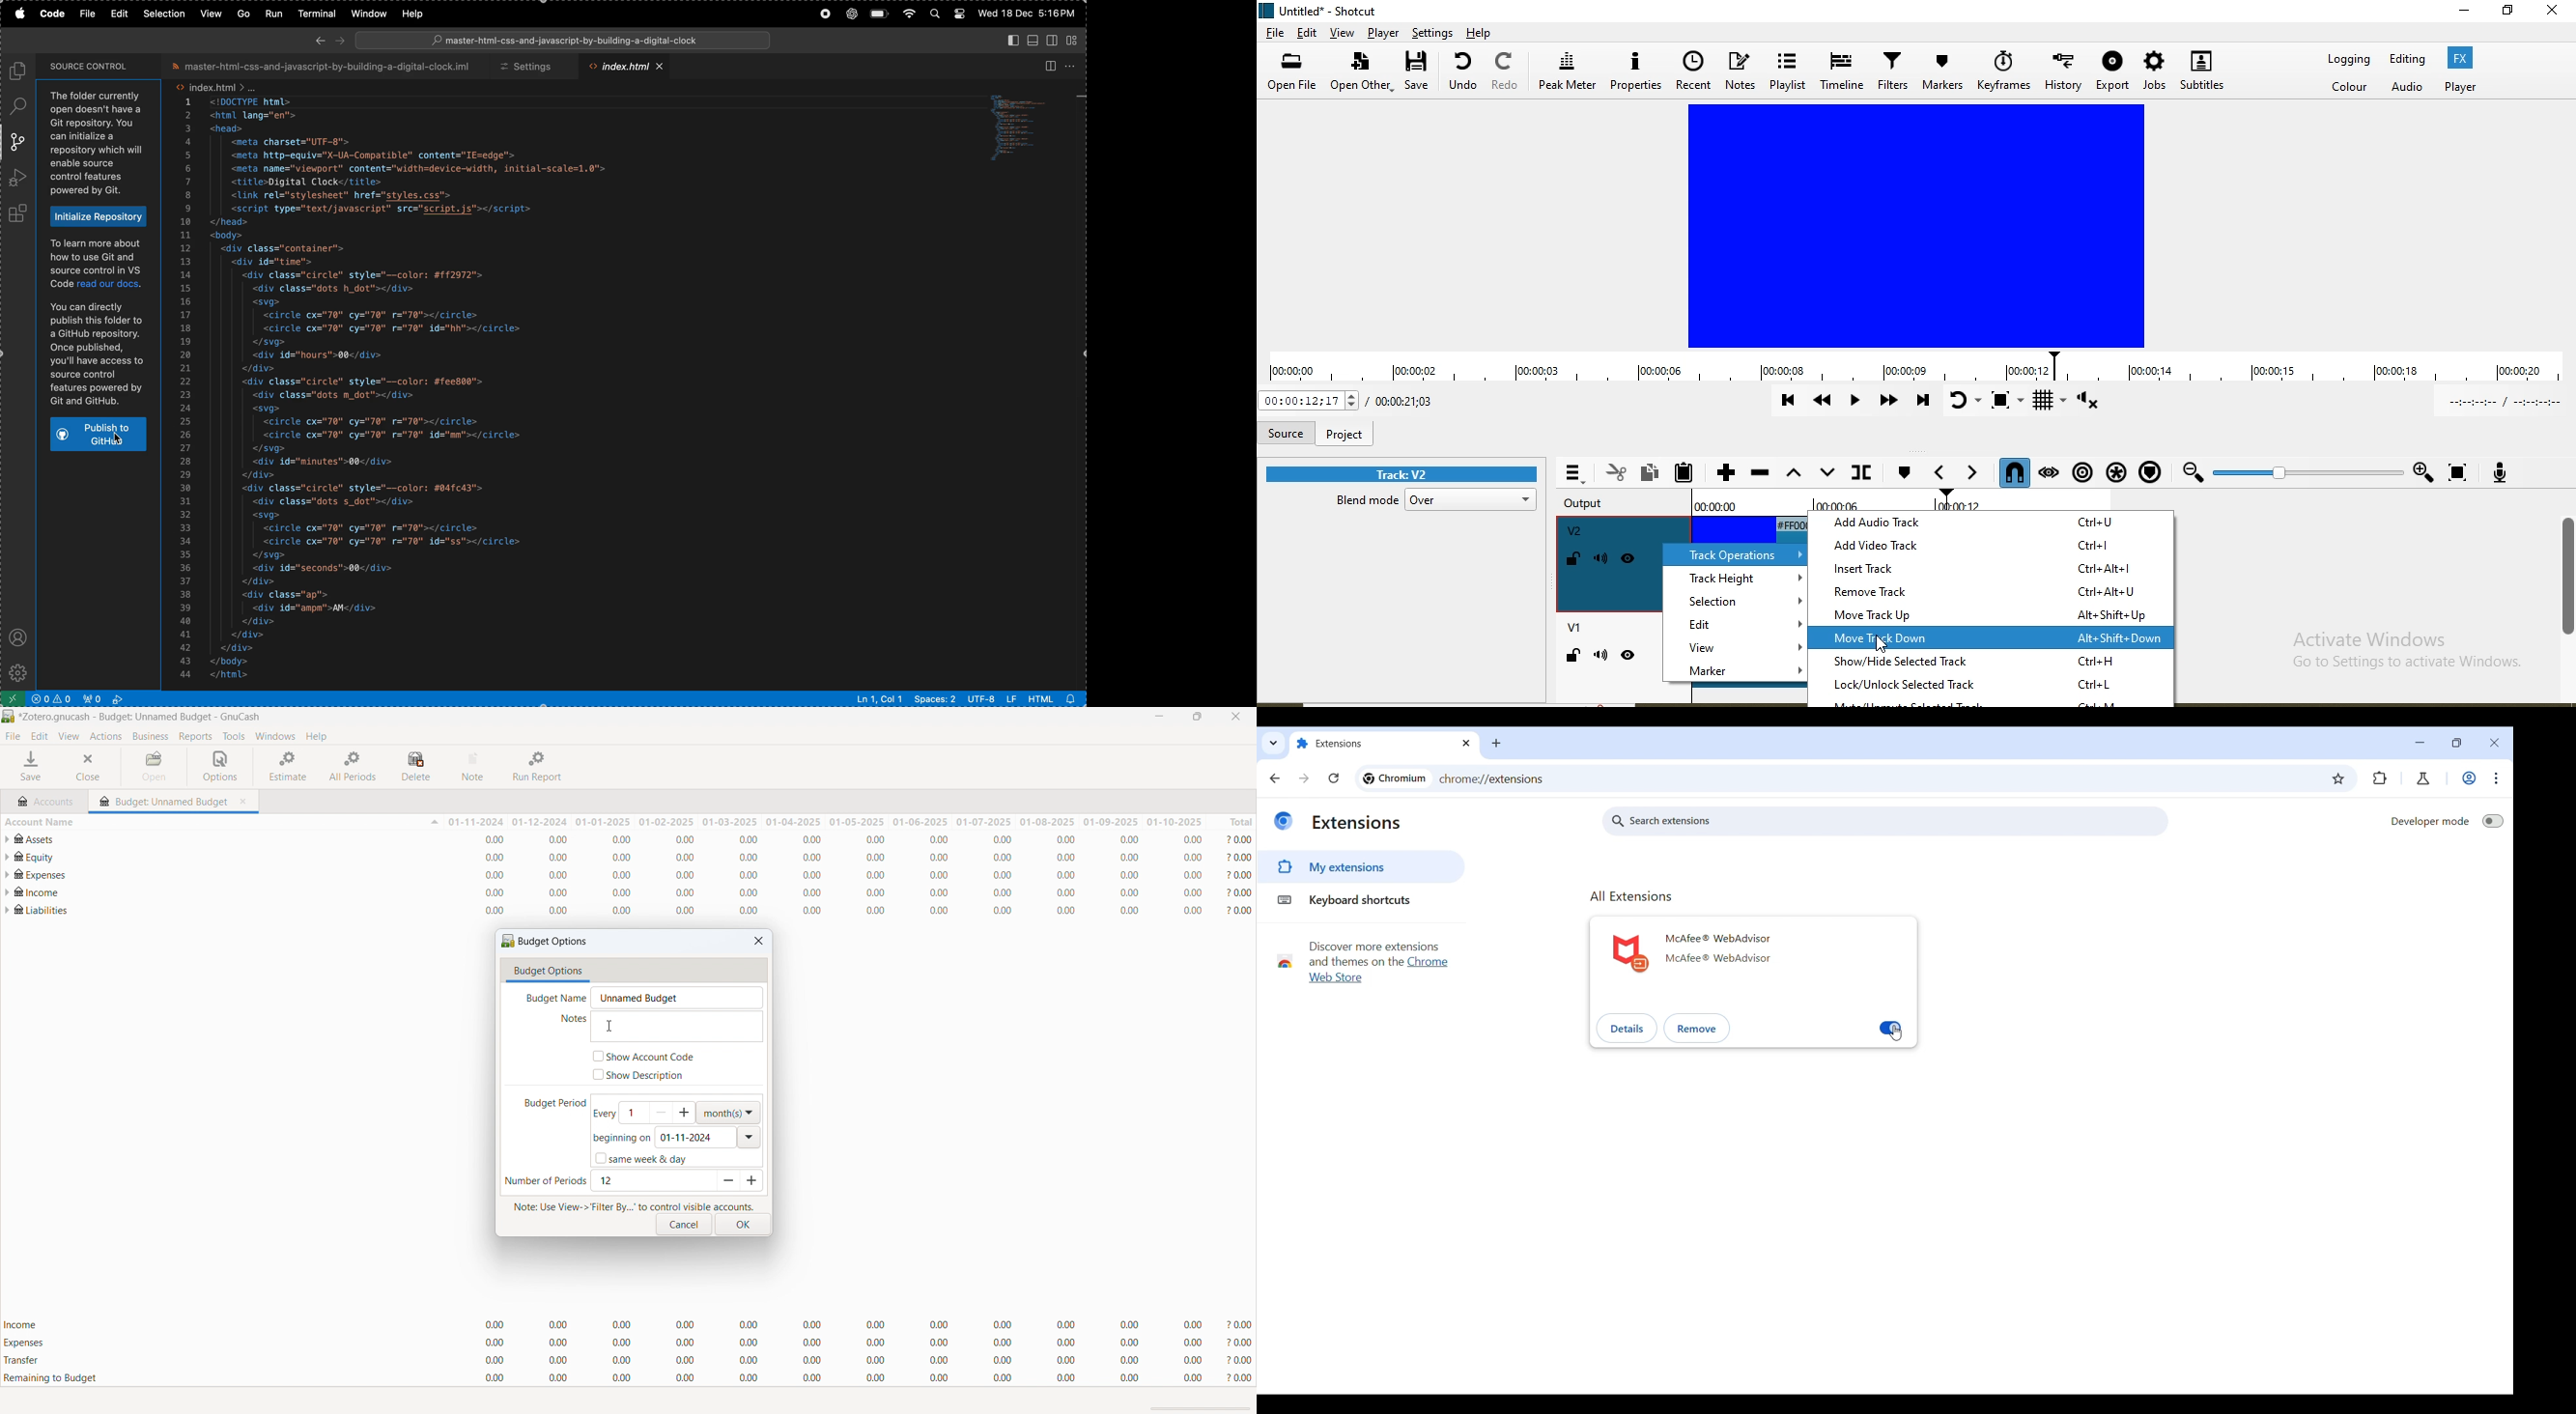  What do you see at coordinates (856, 822) in the screenshot?
I see `01-05-2025` at bounding box center [856, 822].